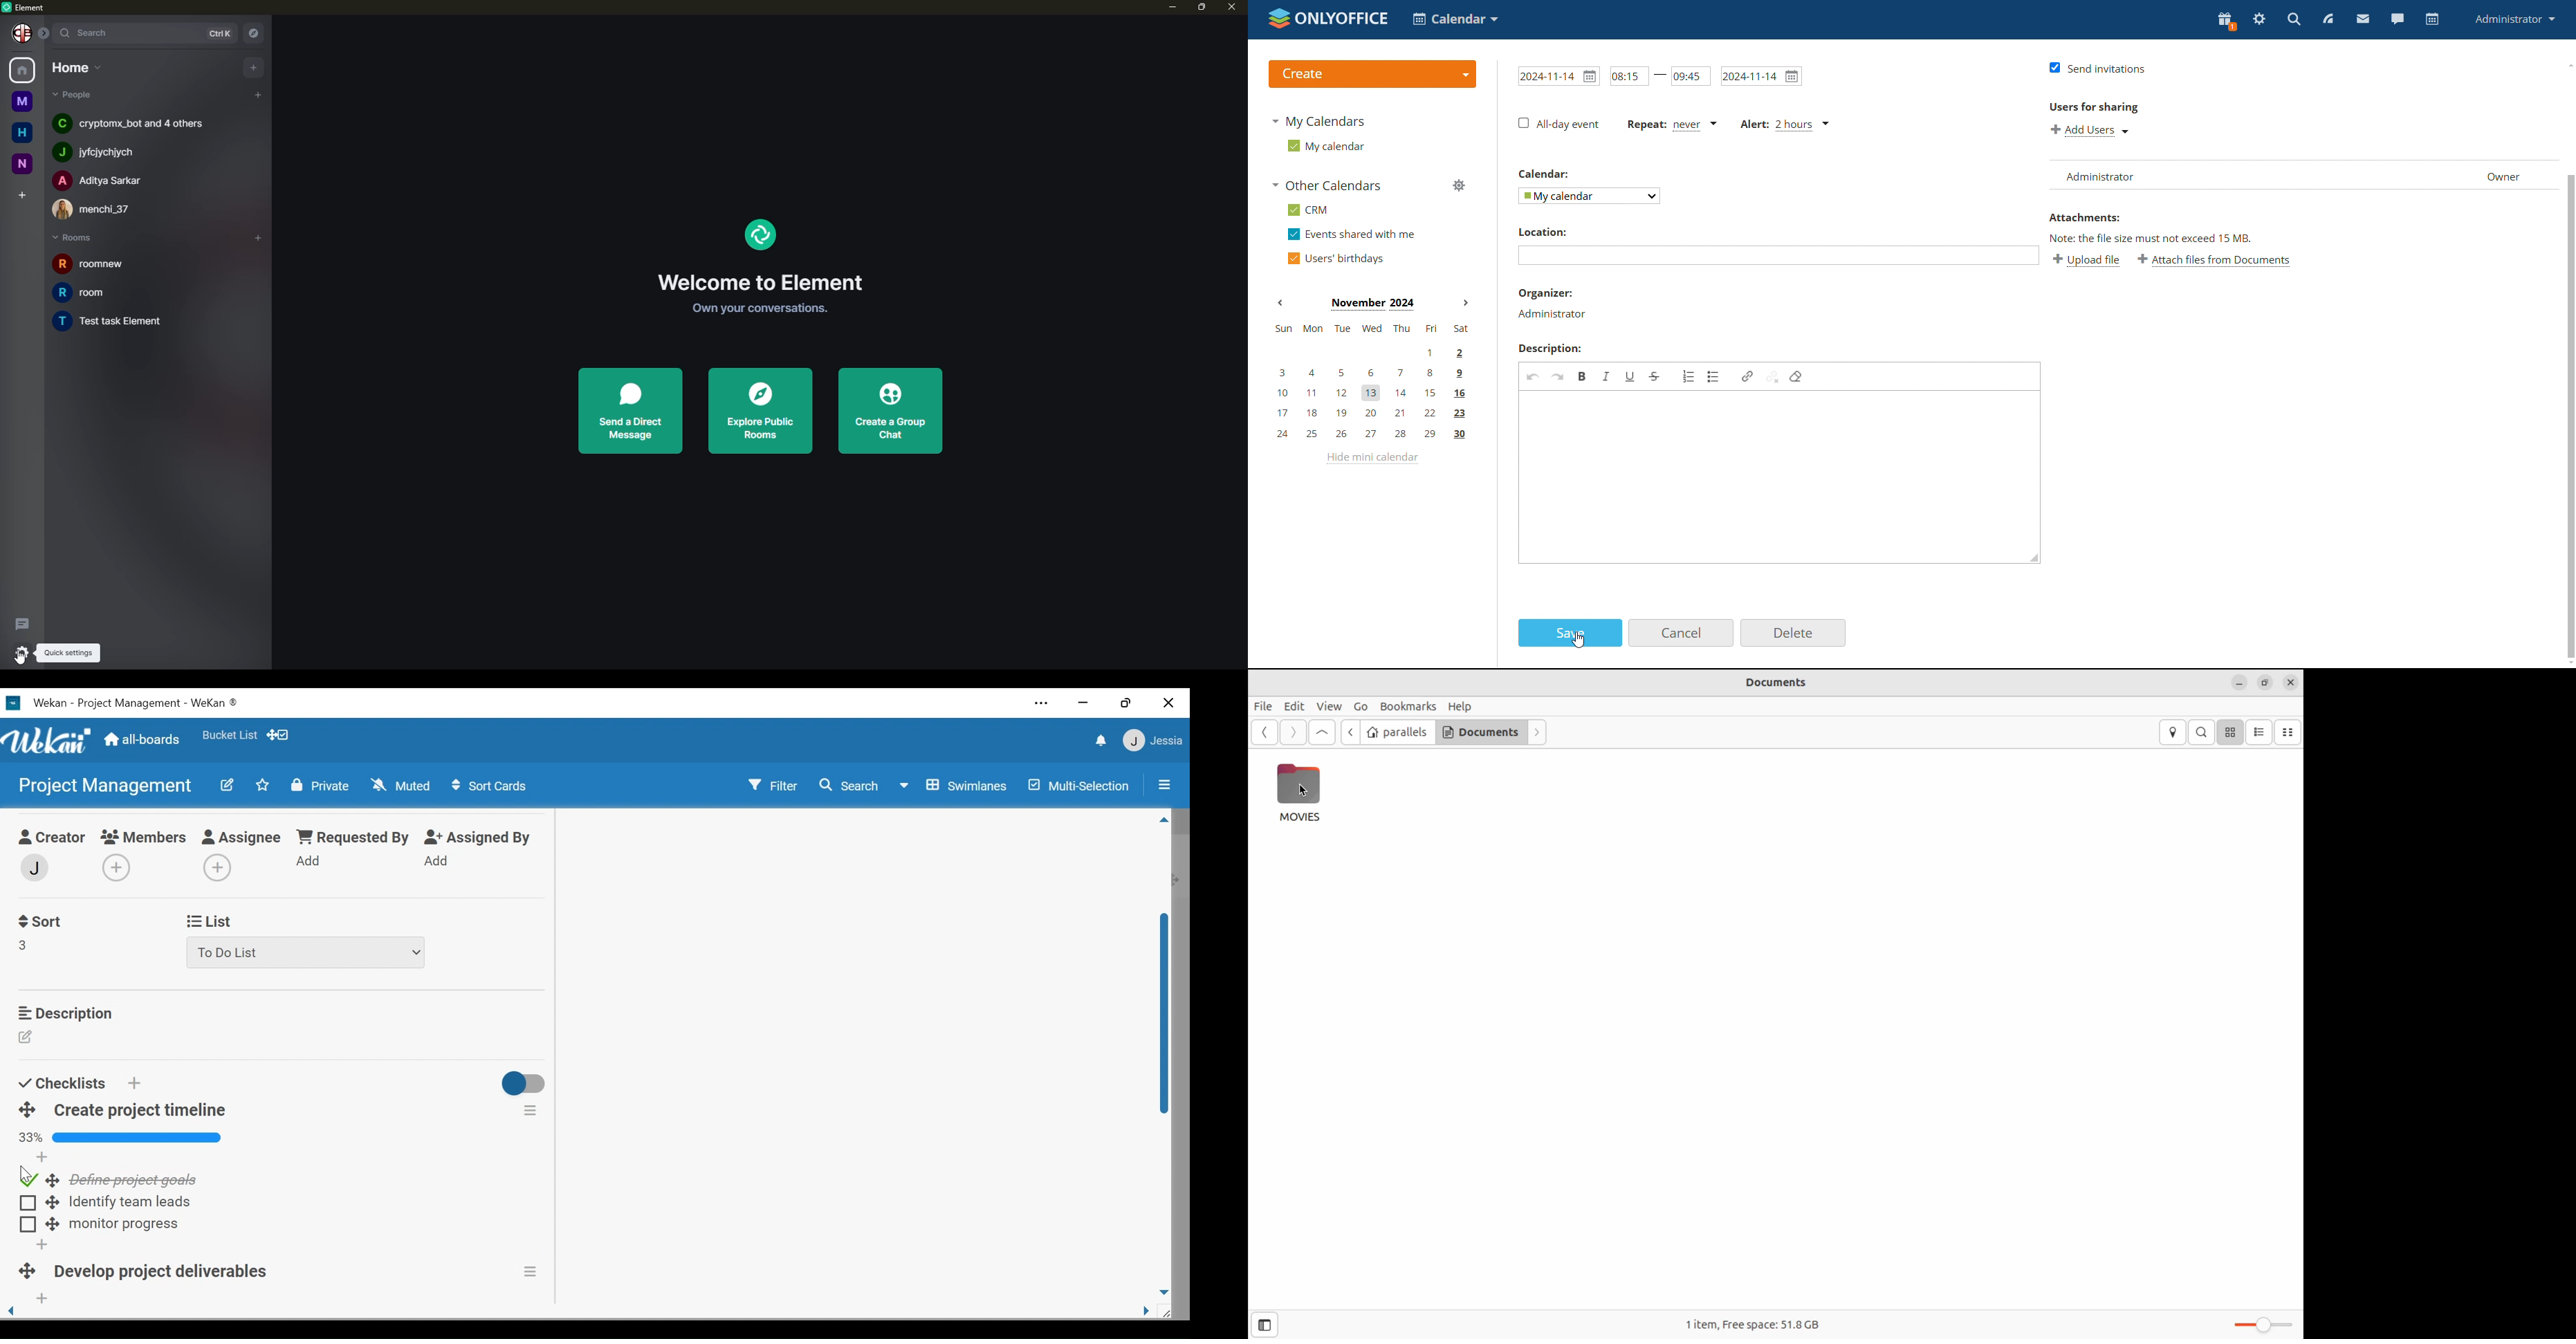 This screenshot has height=1344, width=2576. Describe the element at coordinates (1325, 185) in the screenshot. I see `other calendars` at that location.